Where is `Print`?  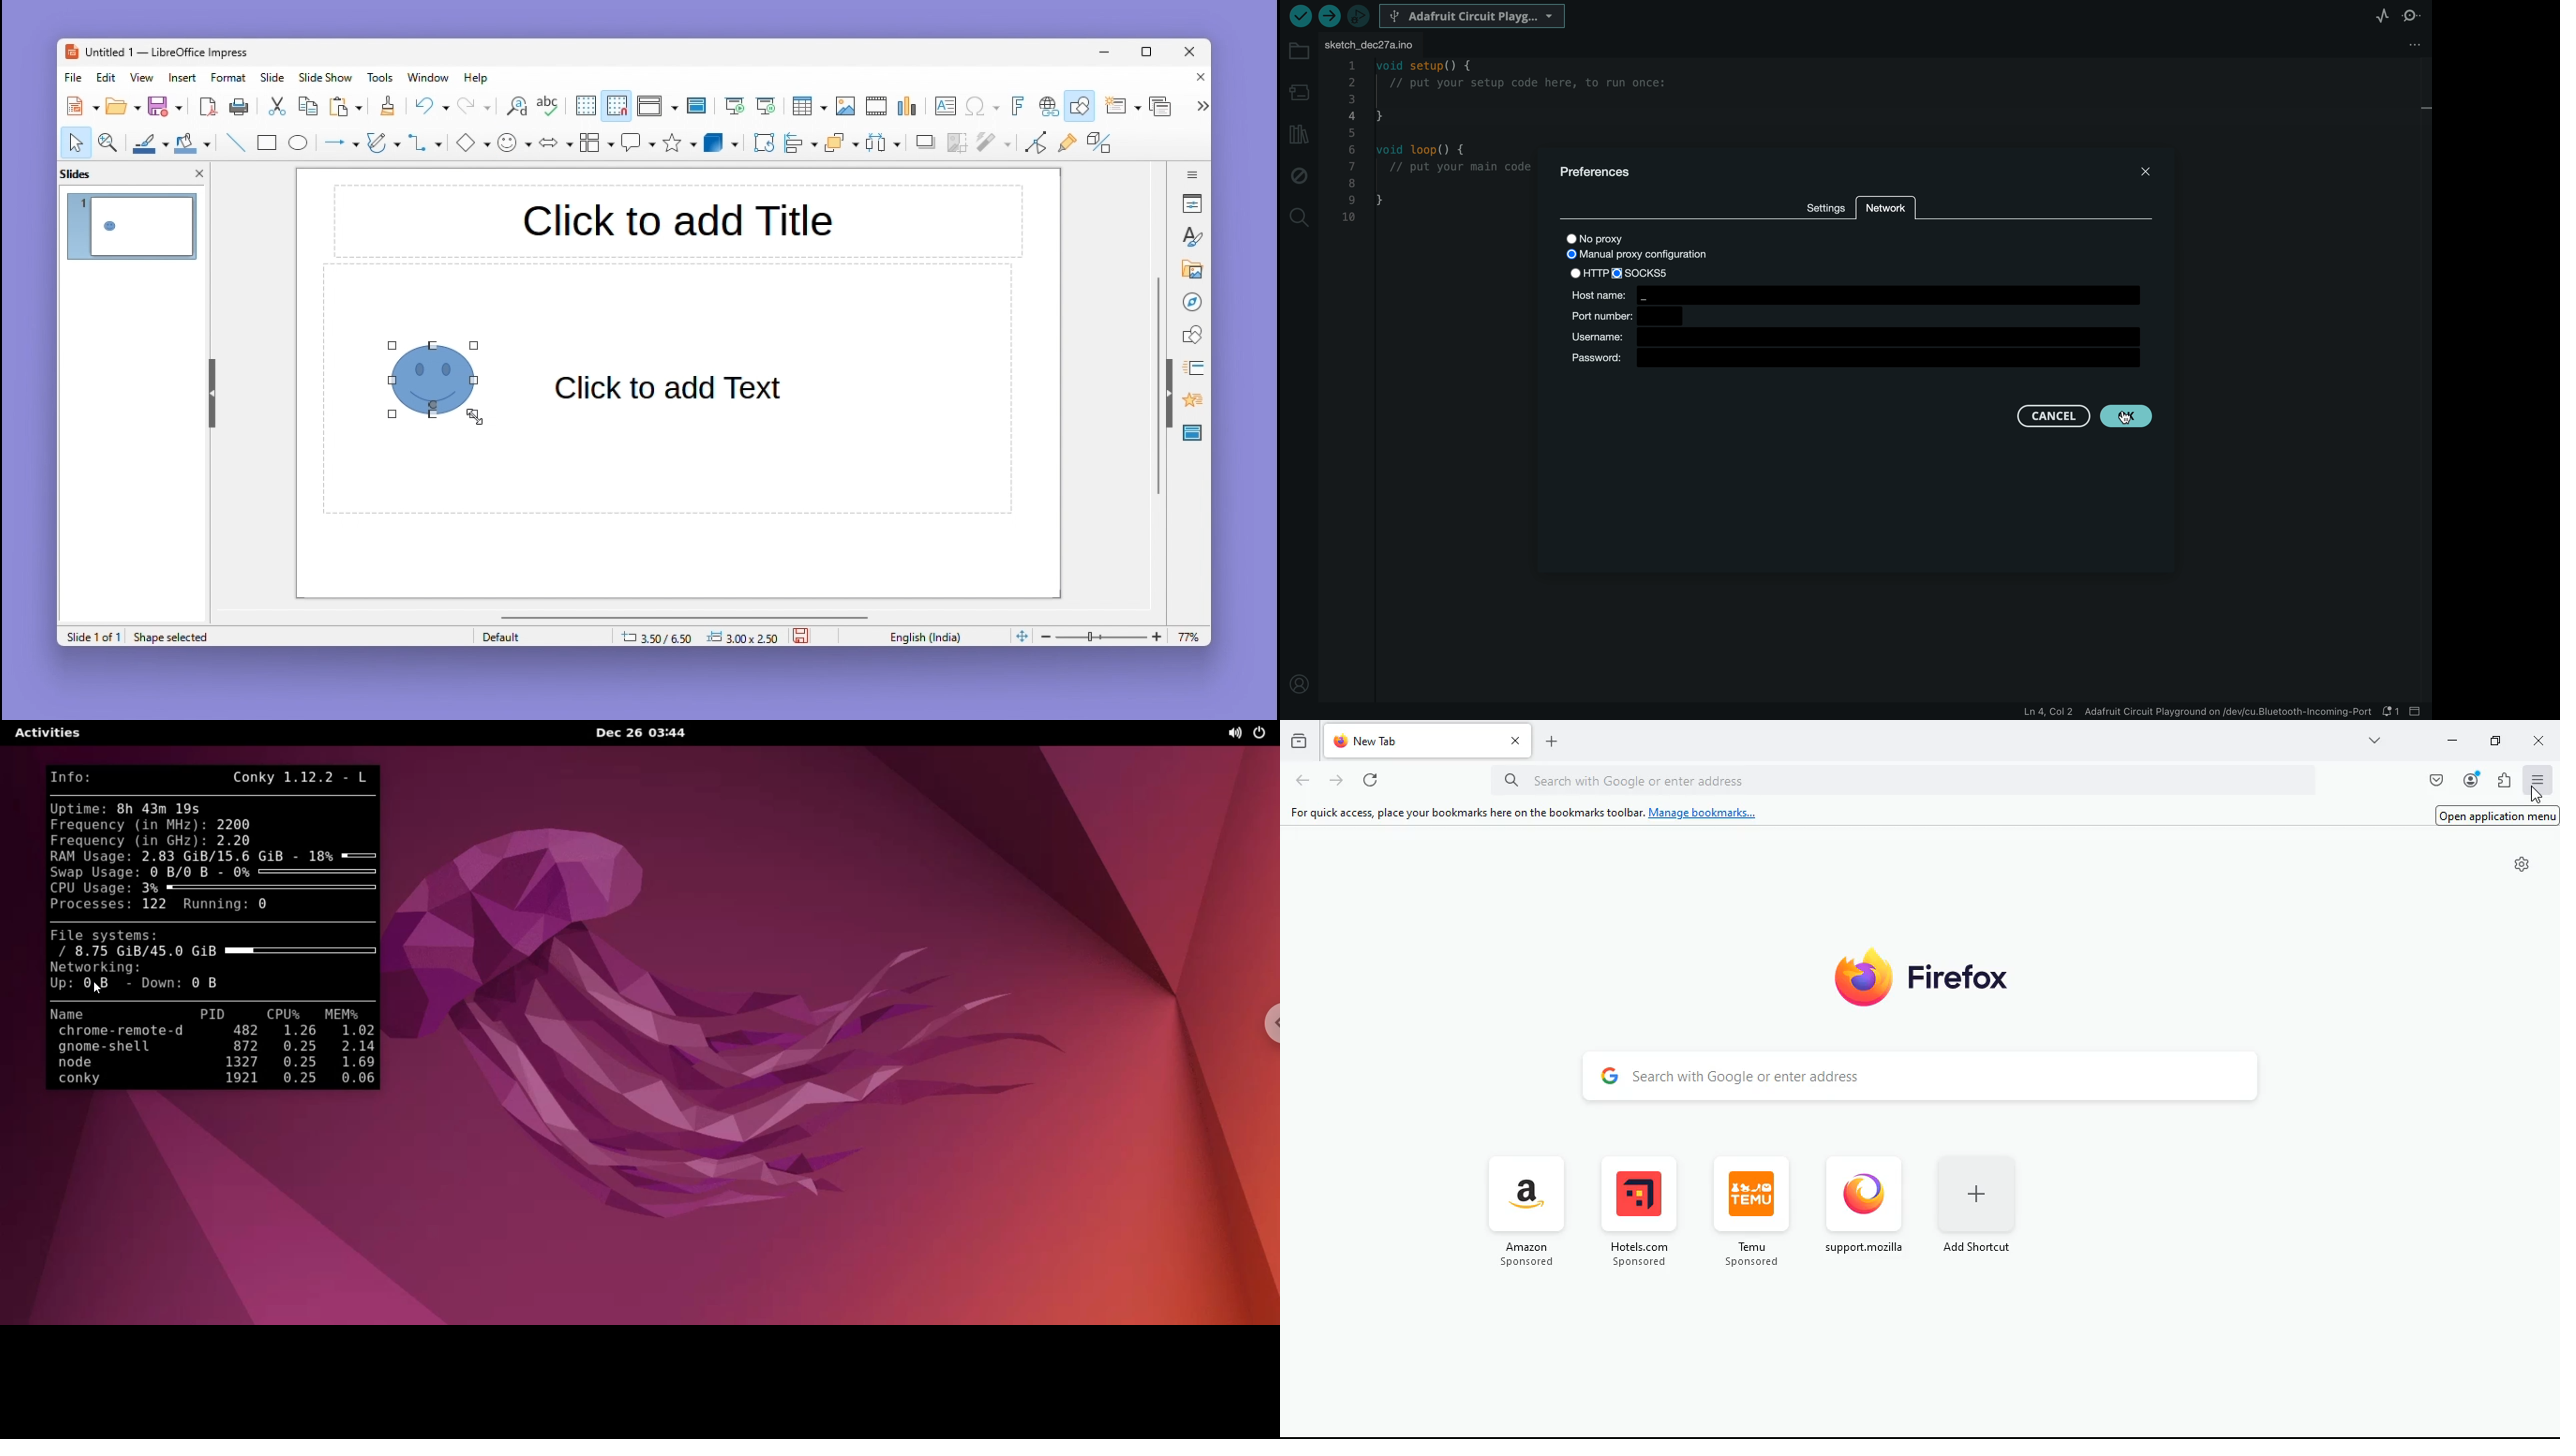 Print is located at coordinates (239, 107).